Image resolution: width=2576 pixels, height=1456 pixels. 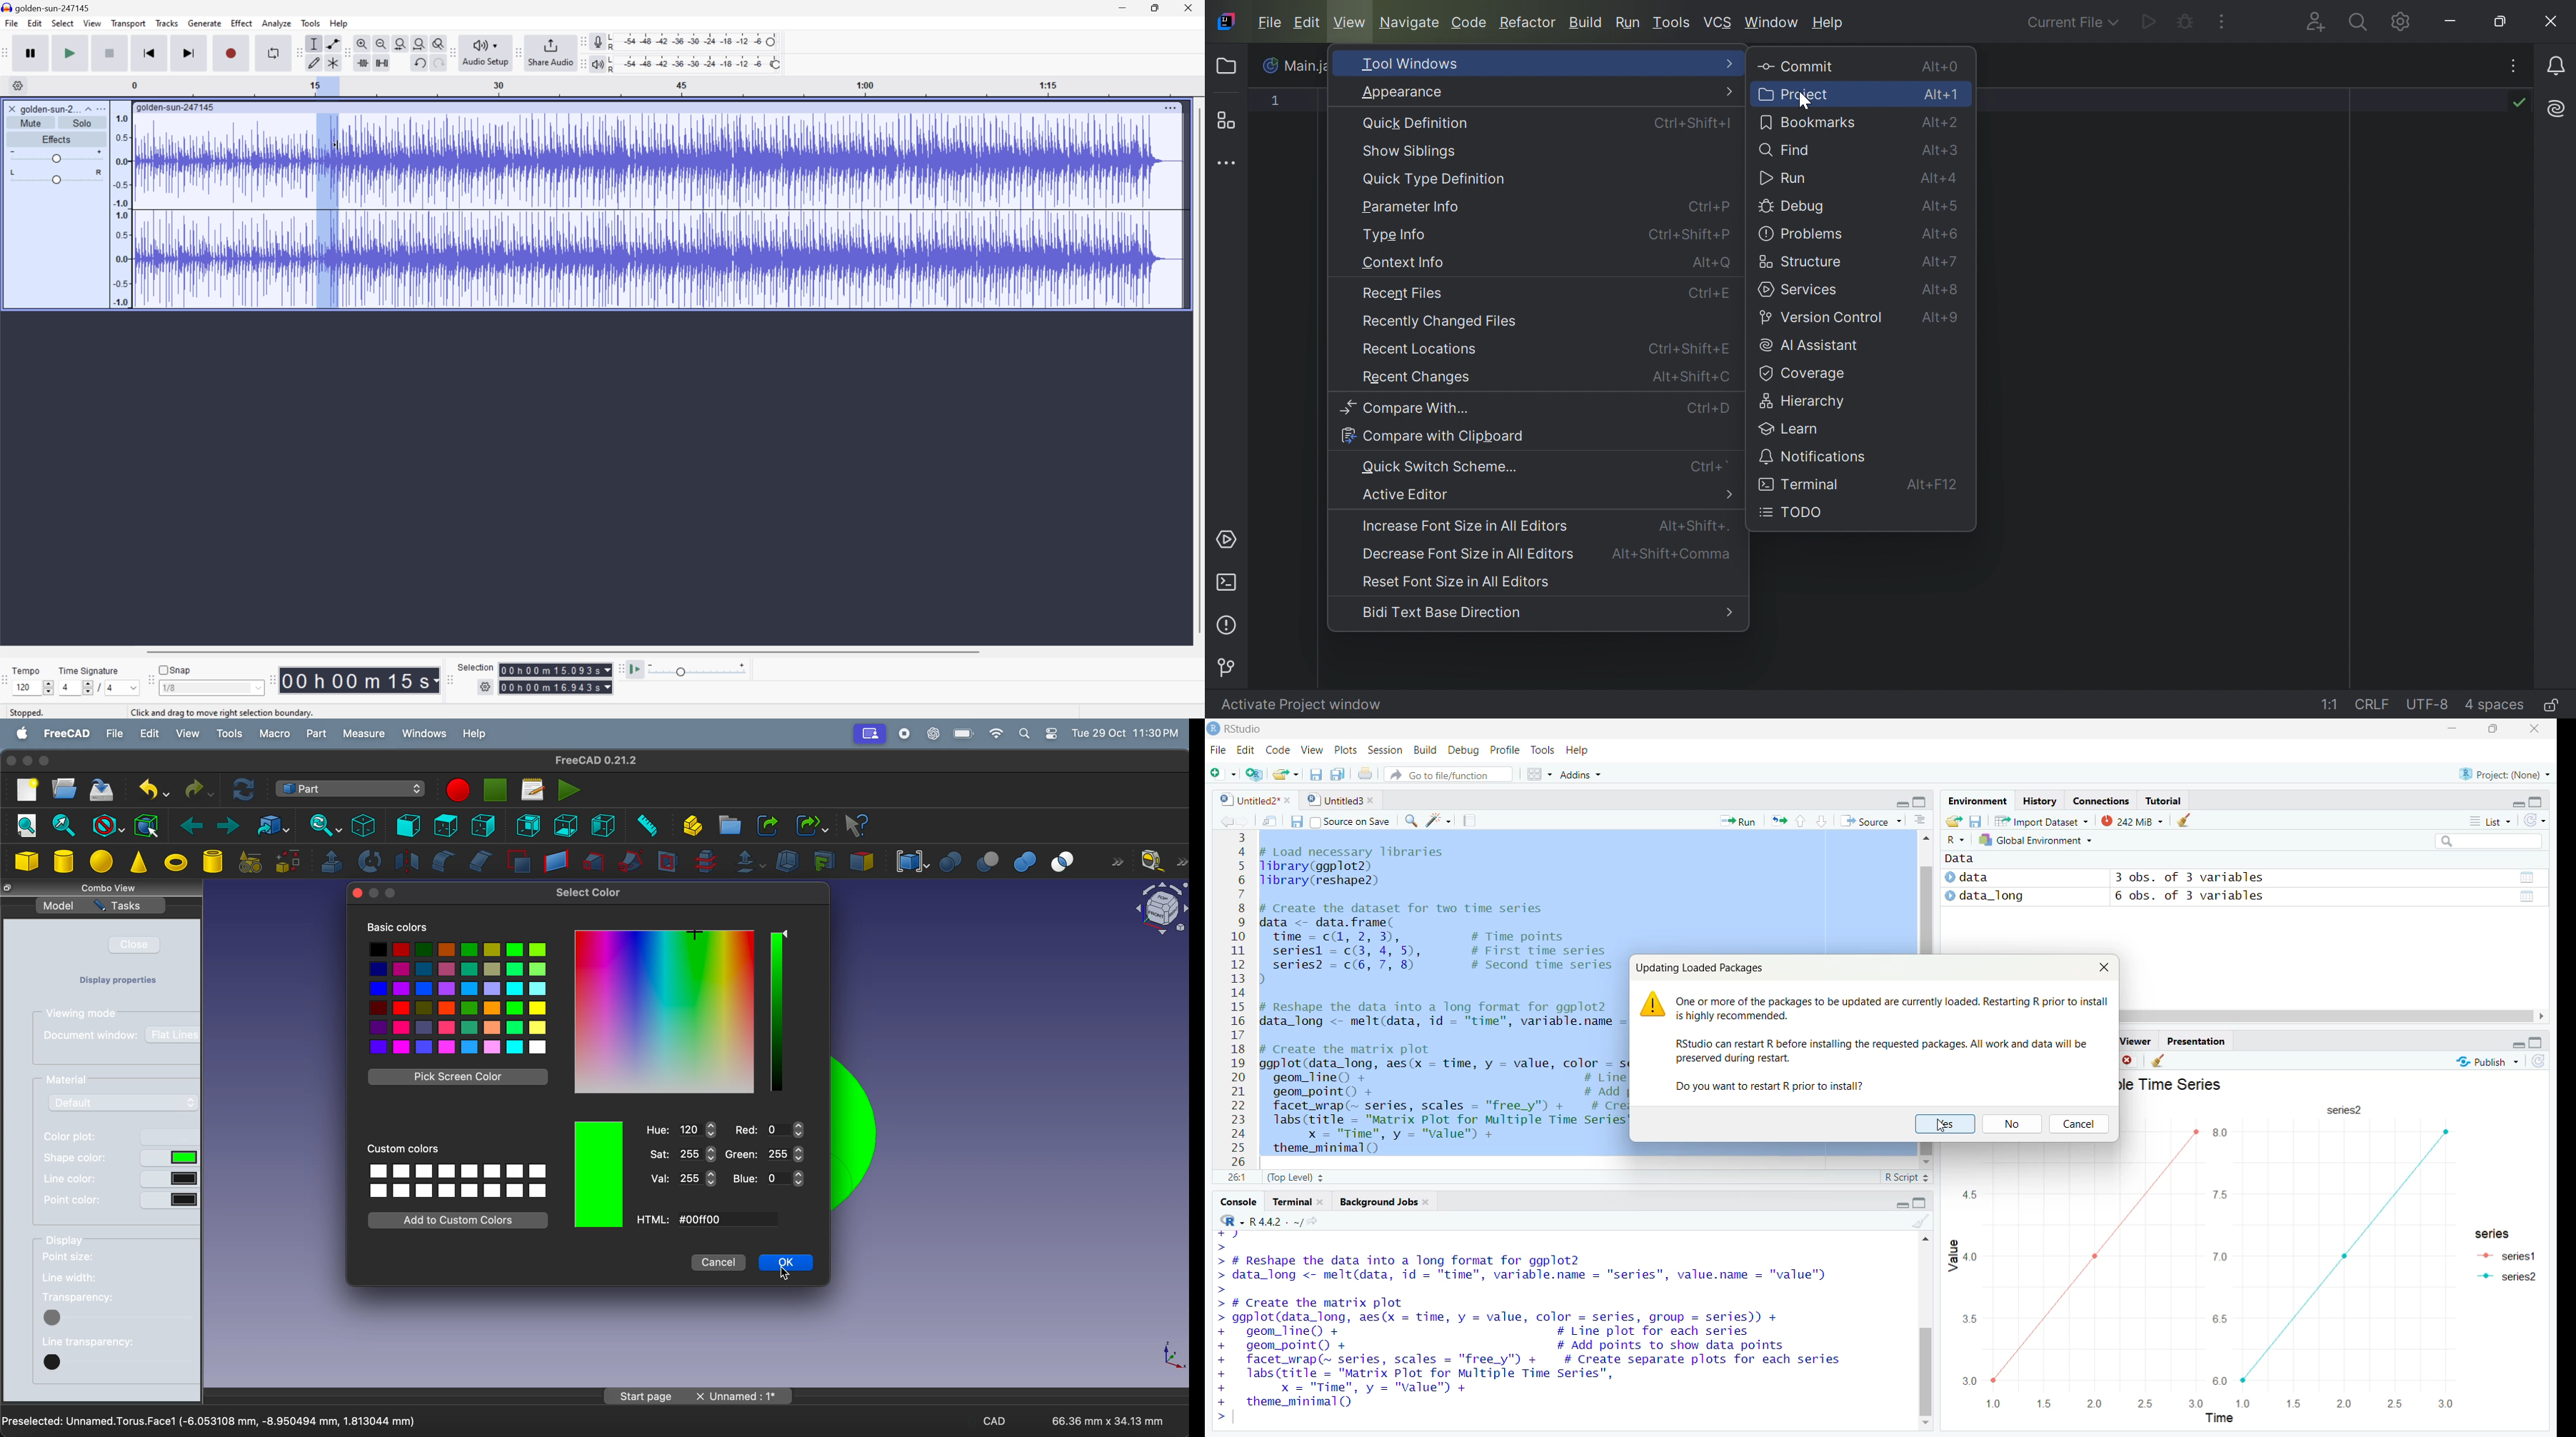 What do you see at coordinates (2537, 1061) in the screenshot?
I see `Refresh Theme` at bounding box center [2537, 1061].